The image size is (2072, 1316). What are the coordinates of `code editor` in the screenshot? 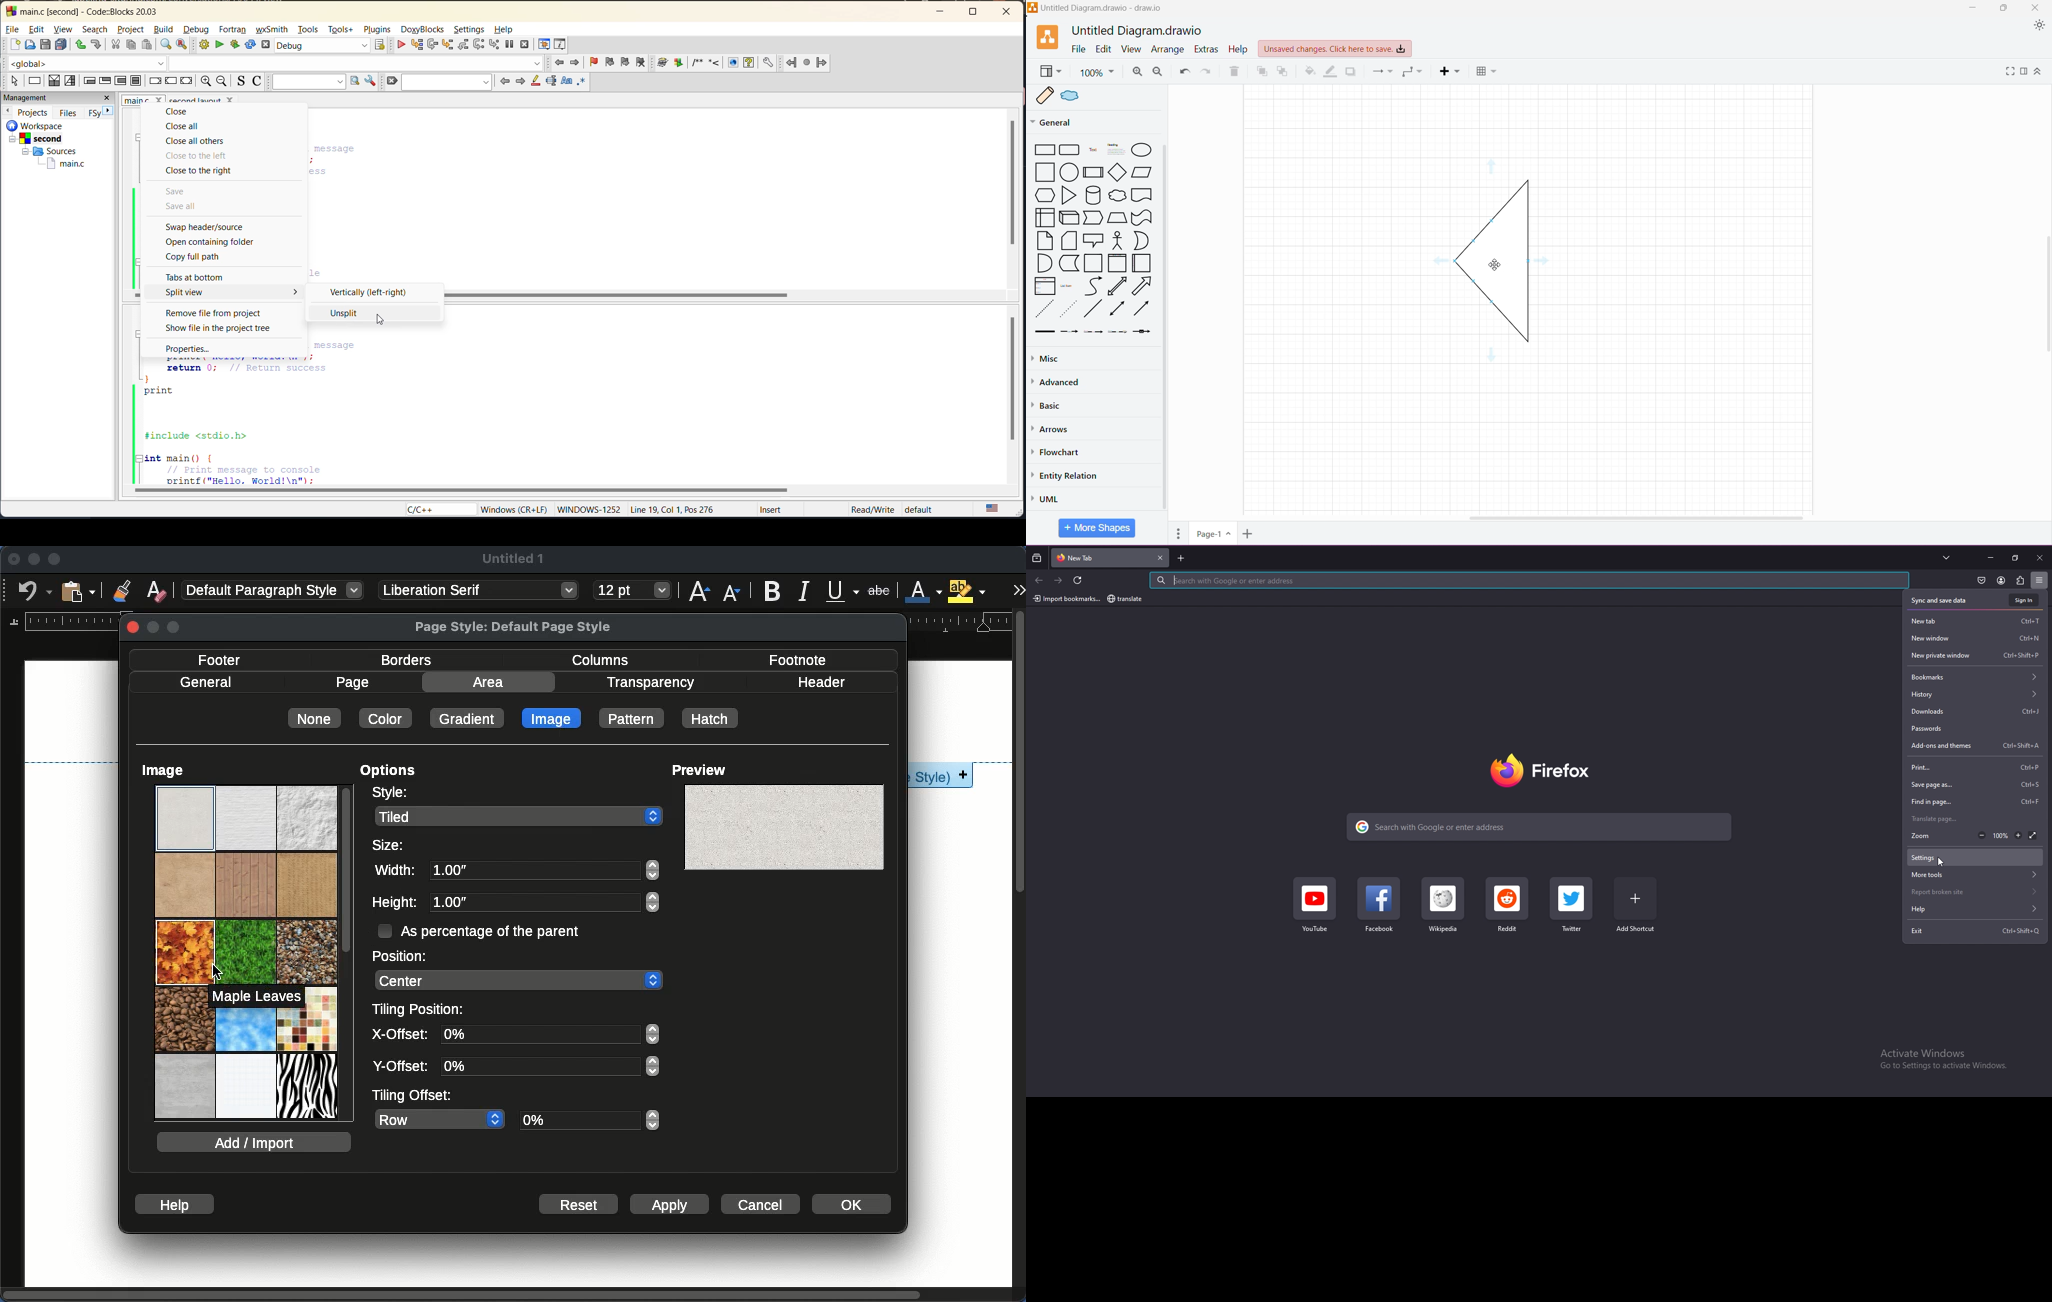 It's located at (319, 422).